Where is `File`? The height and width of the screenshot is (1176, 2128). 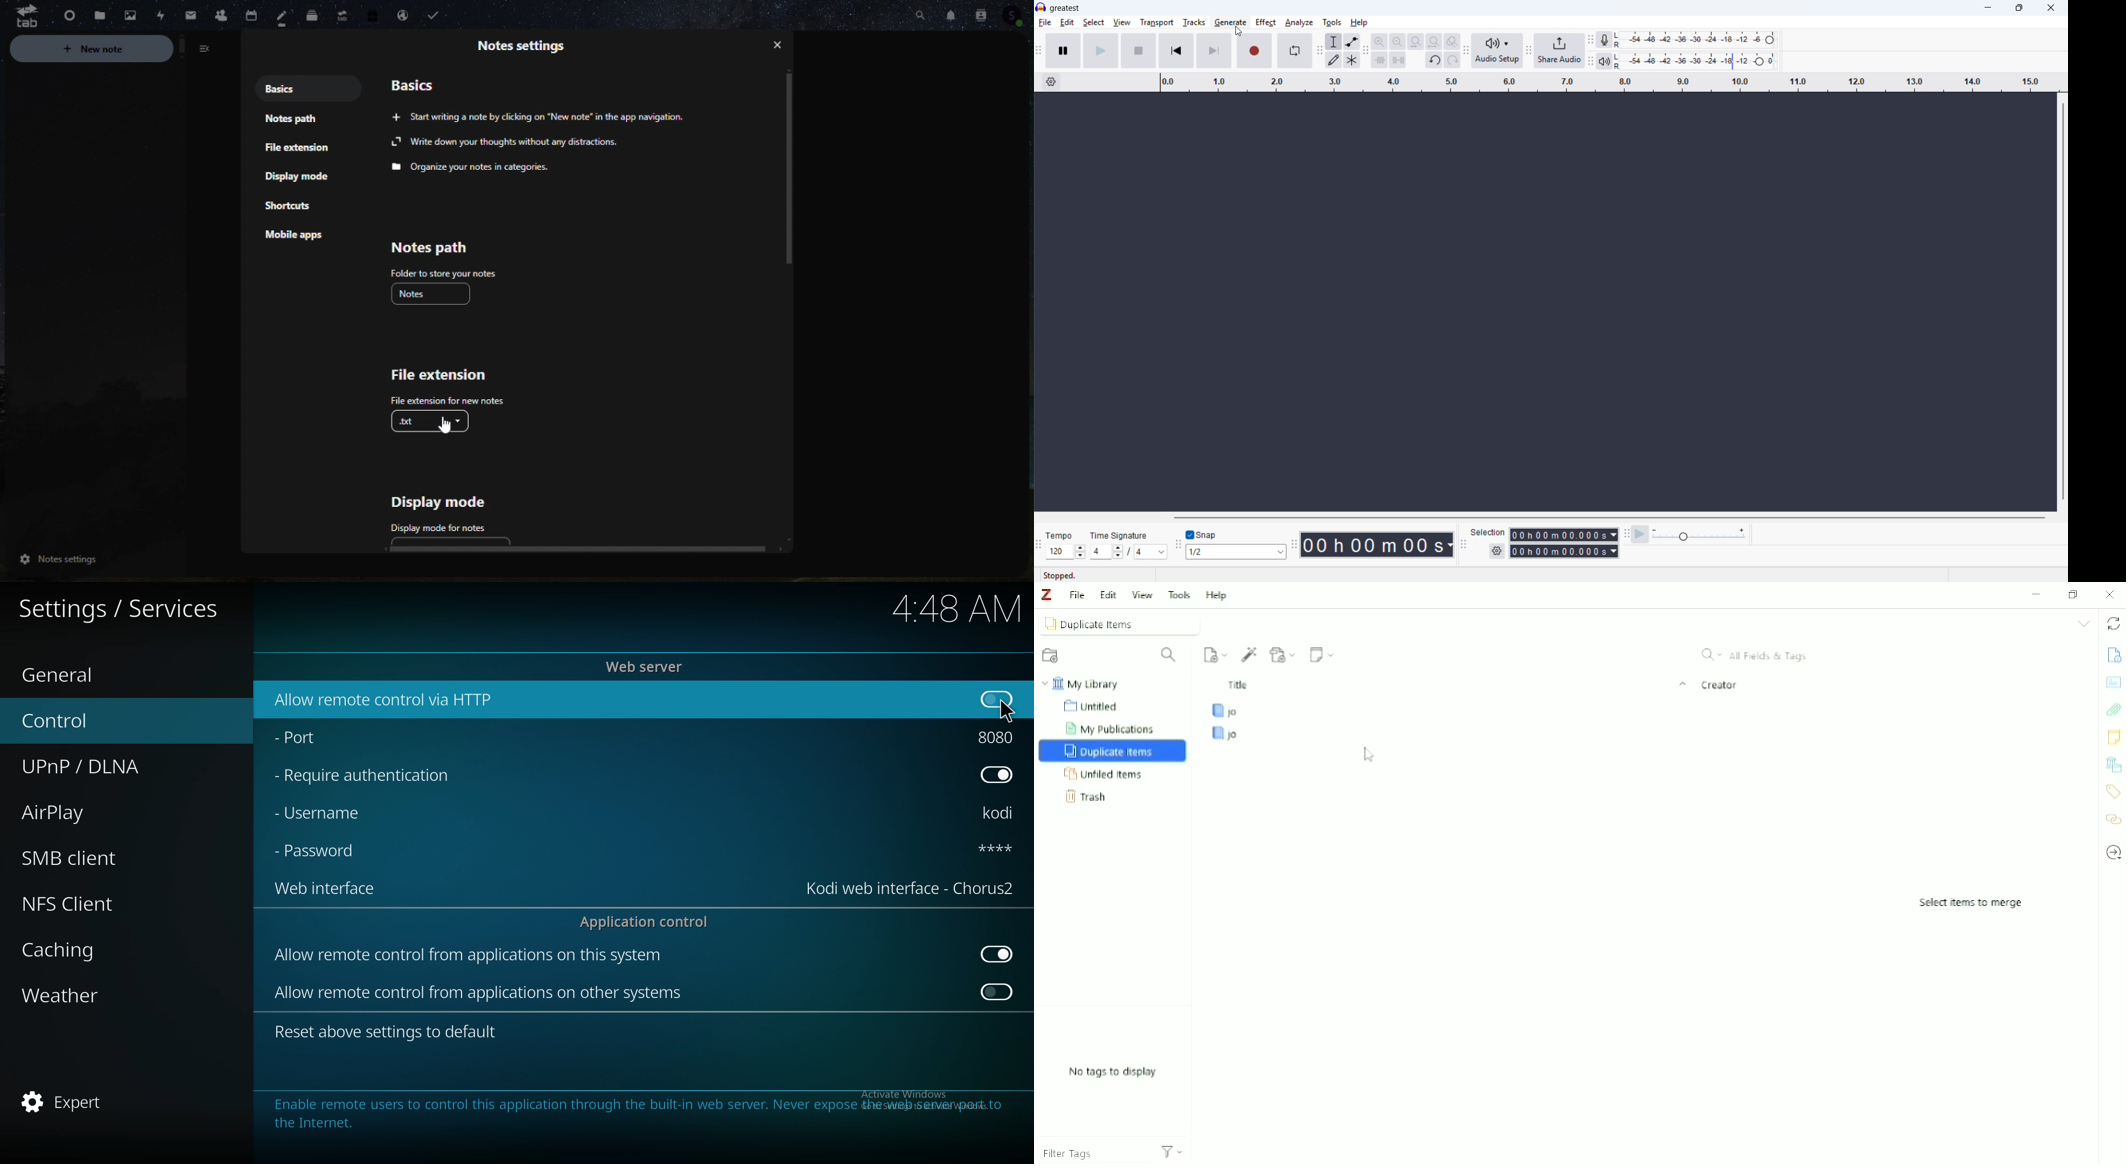
File is located at coordinates (1078, 594).